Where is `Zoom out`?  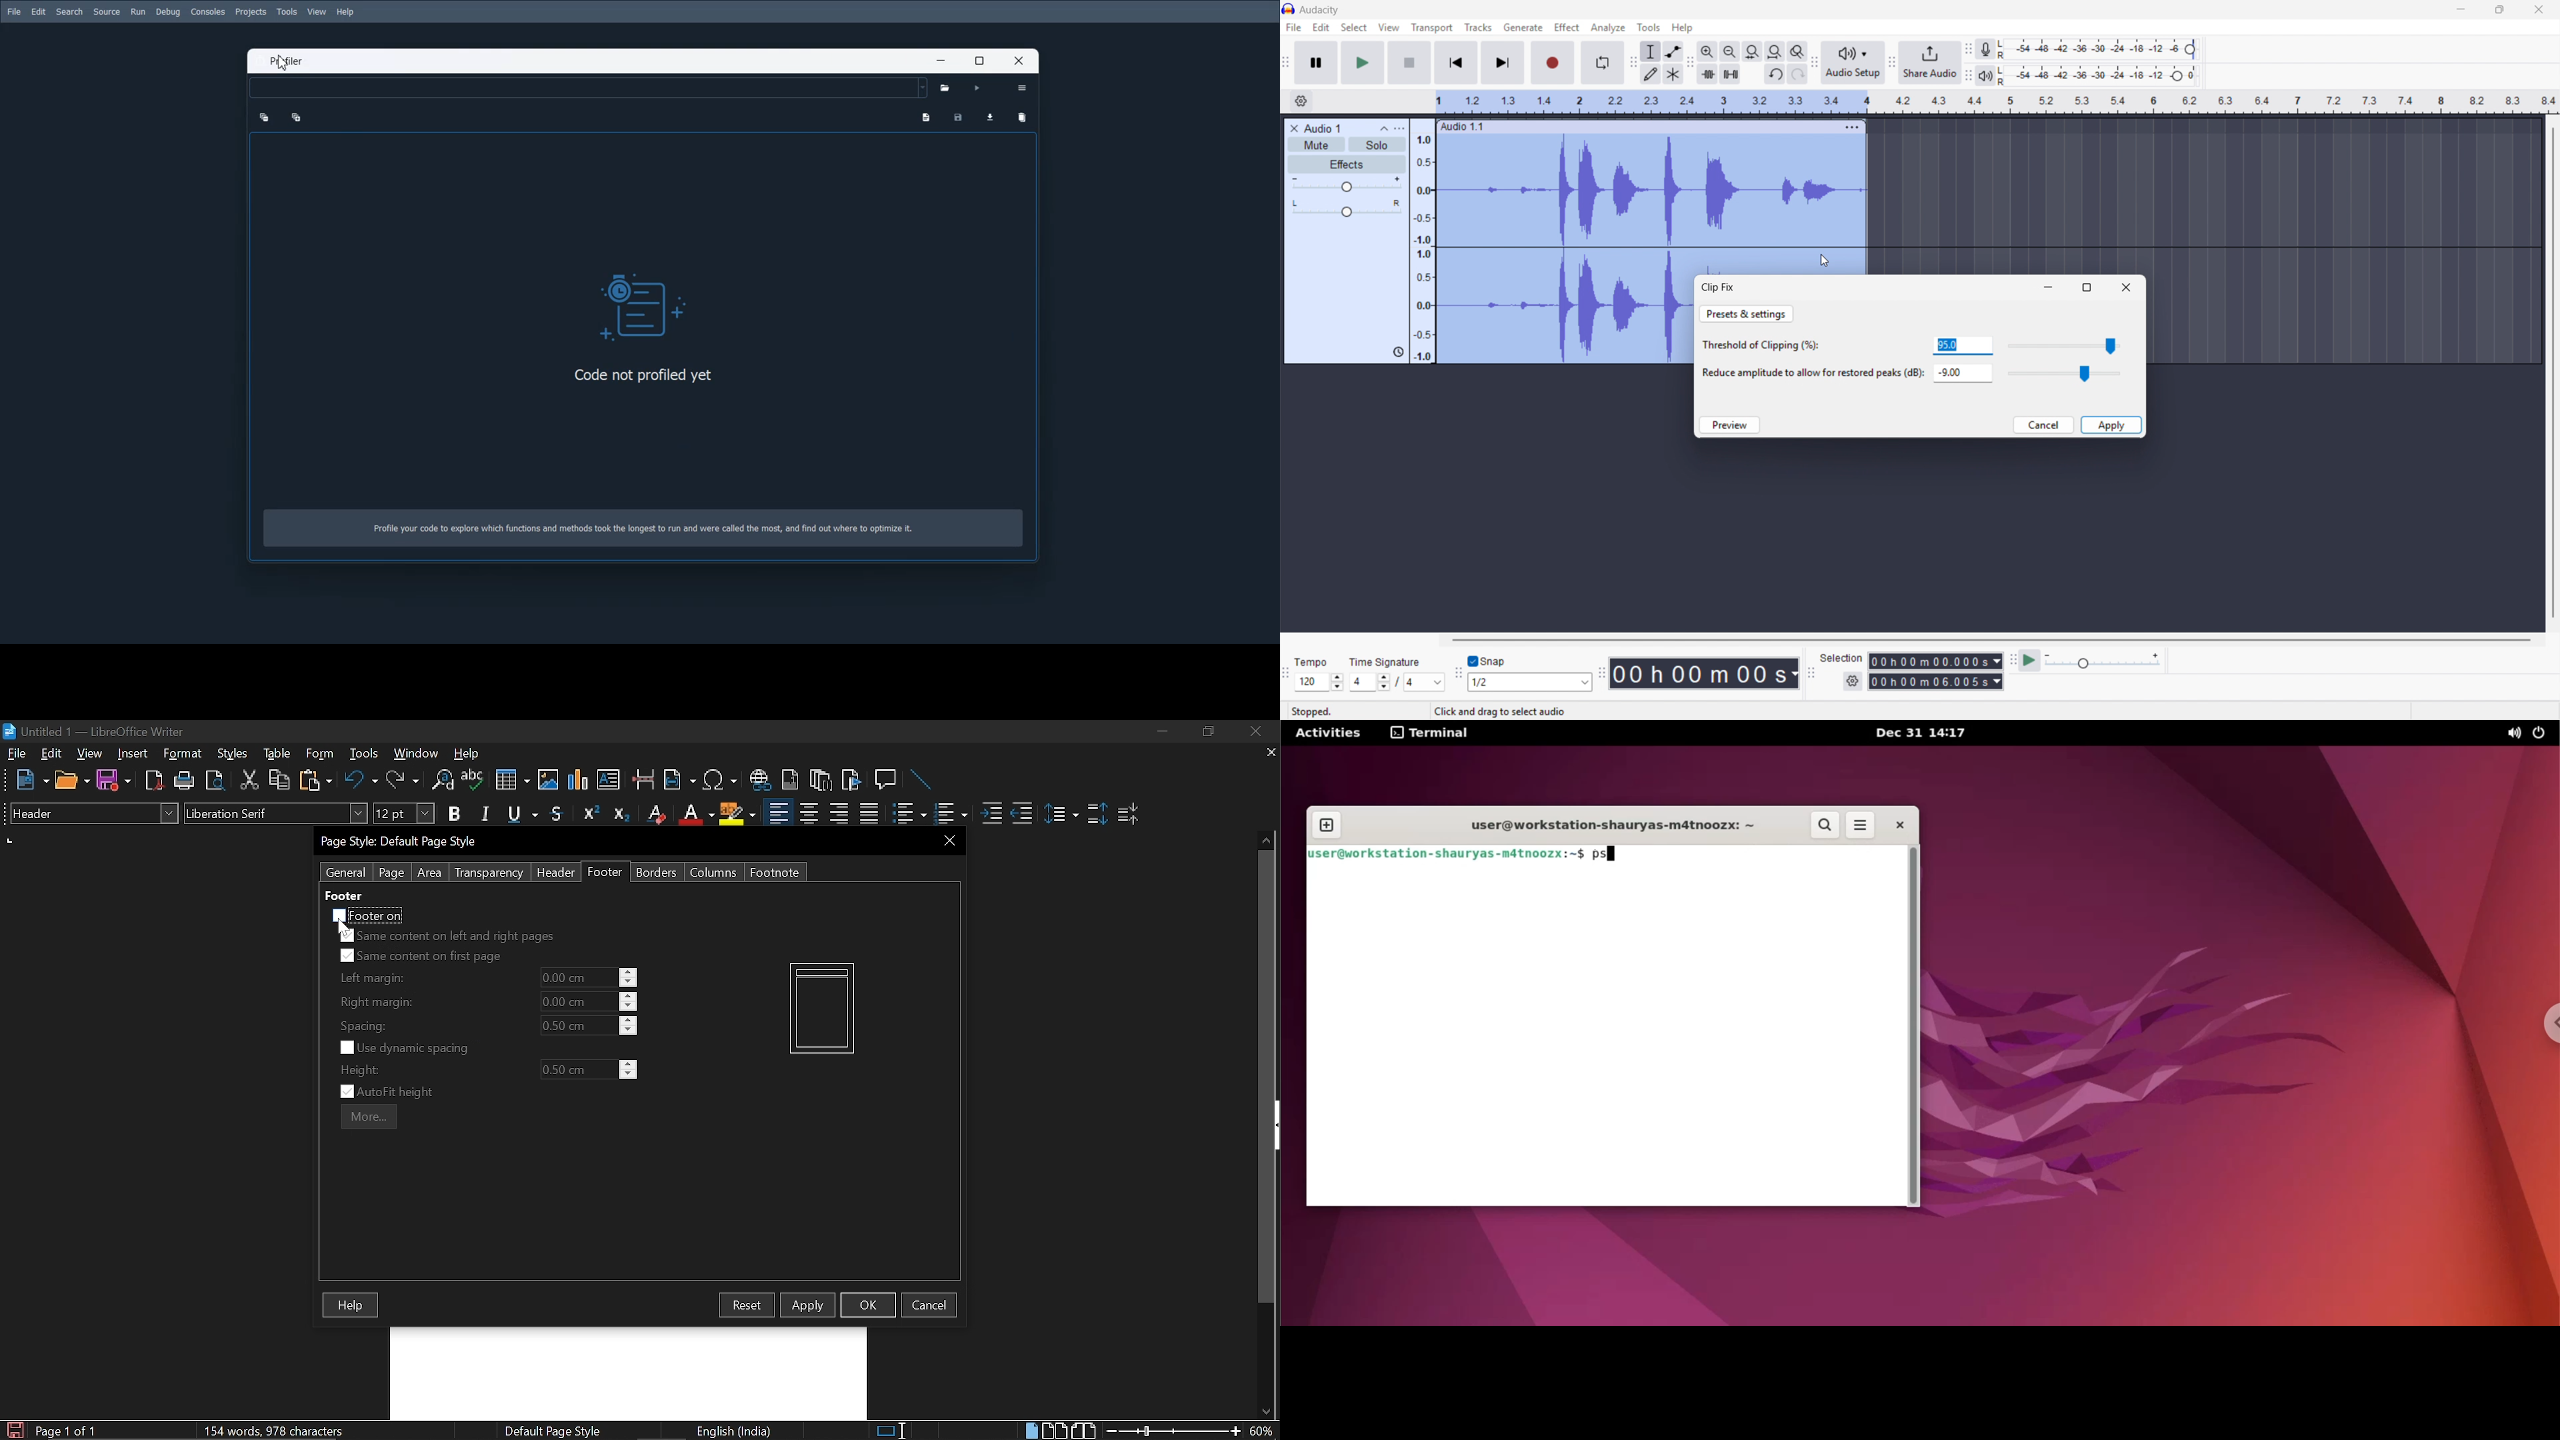 Zoom out is located at coordinates (1730, 51).